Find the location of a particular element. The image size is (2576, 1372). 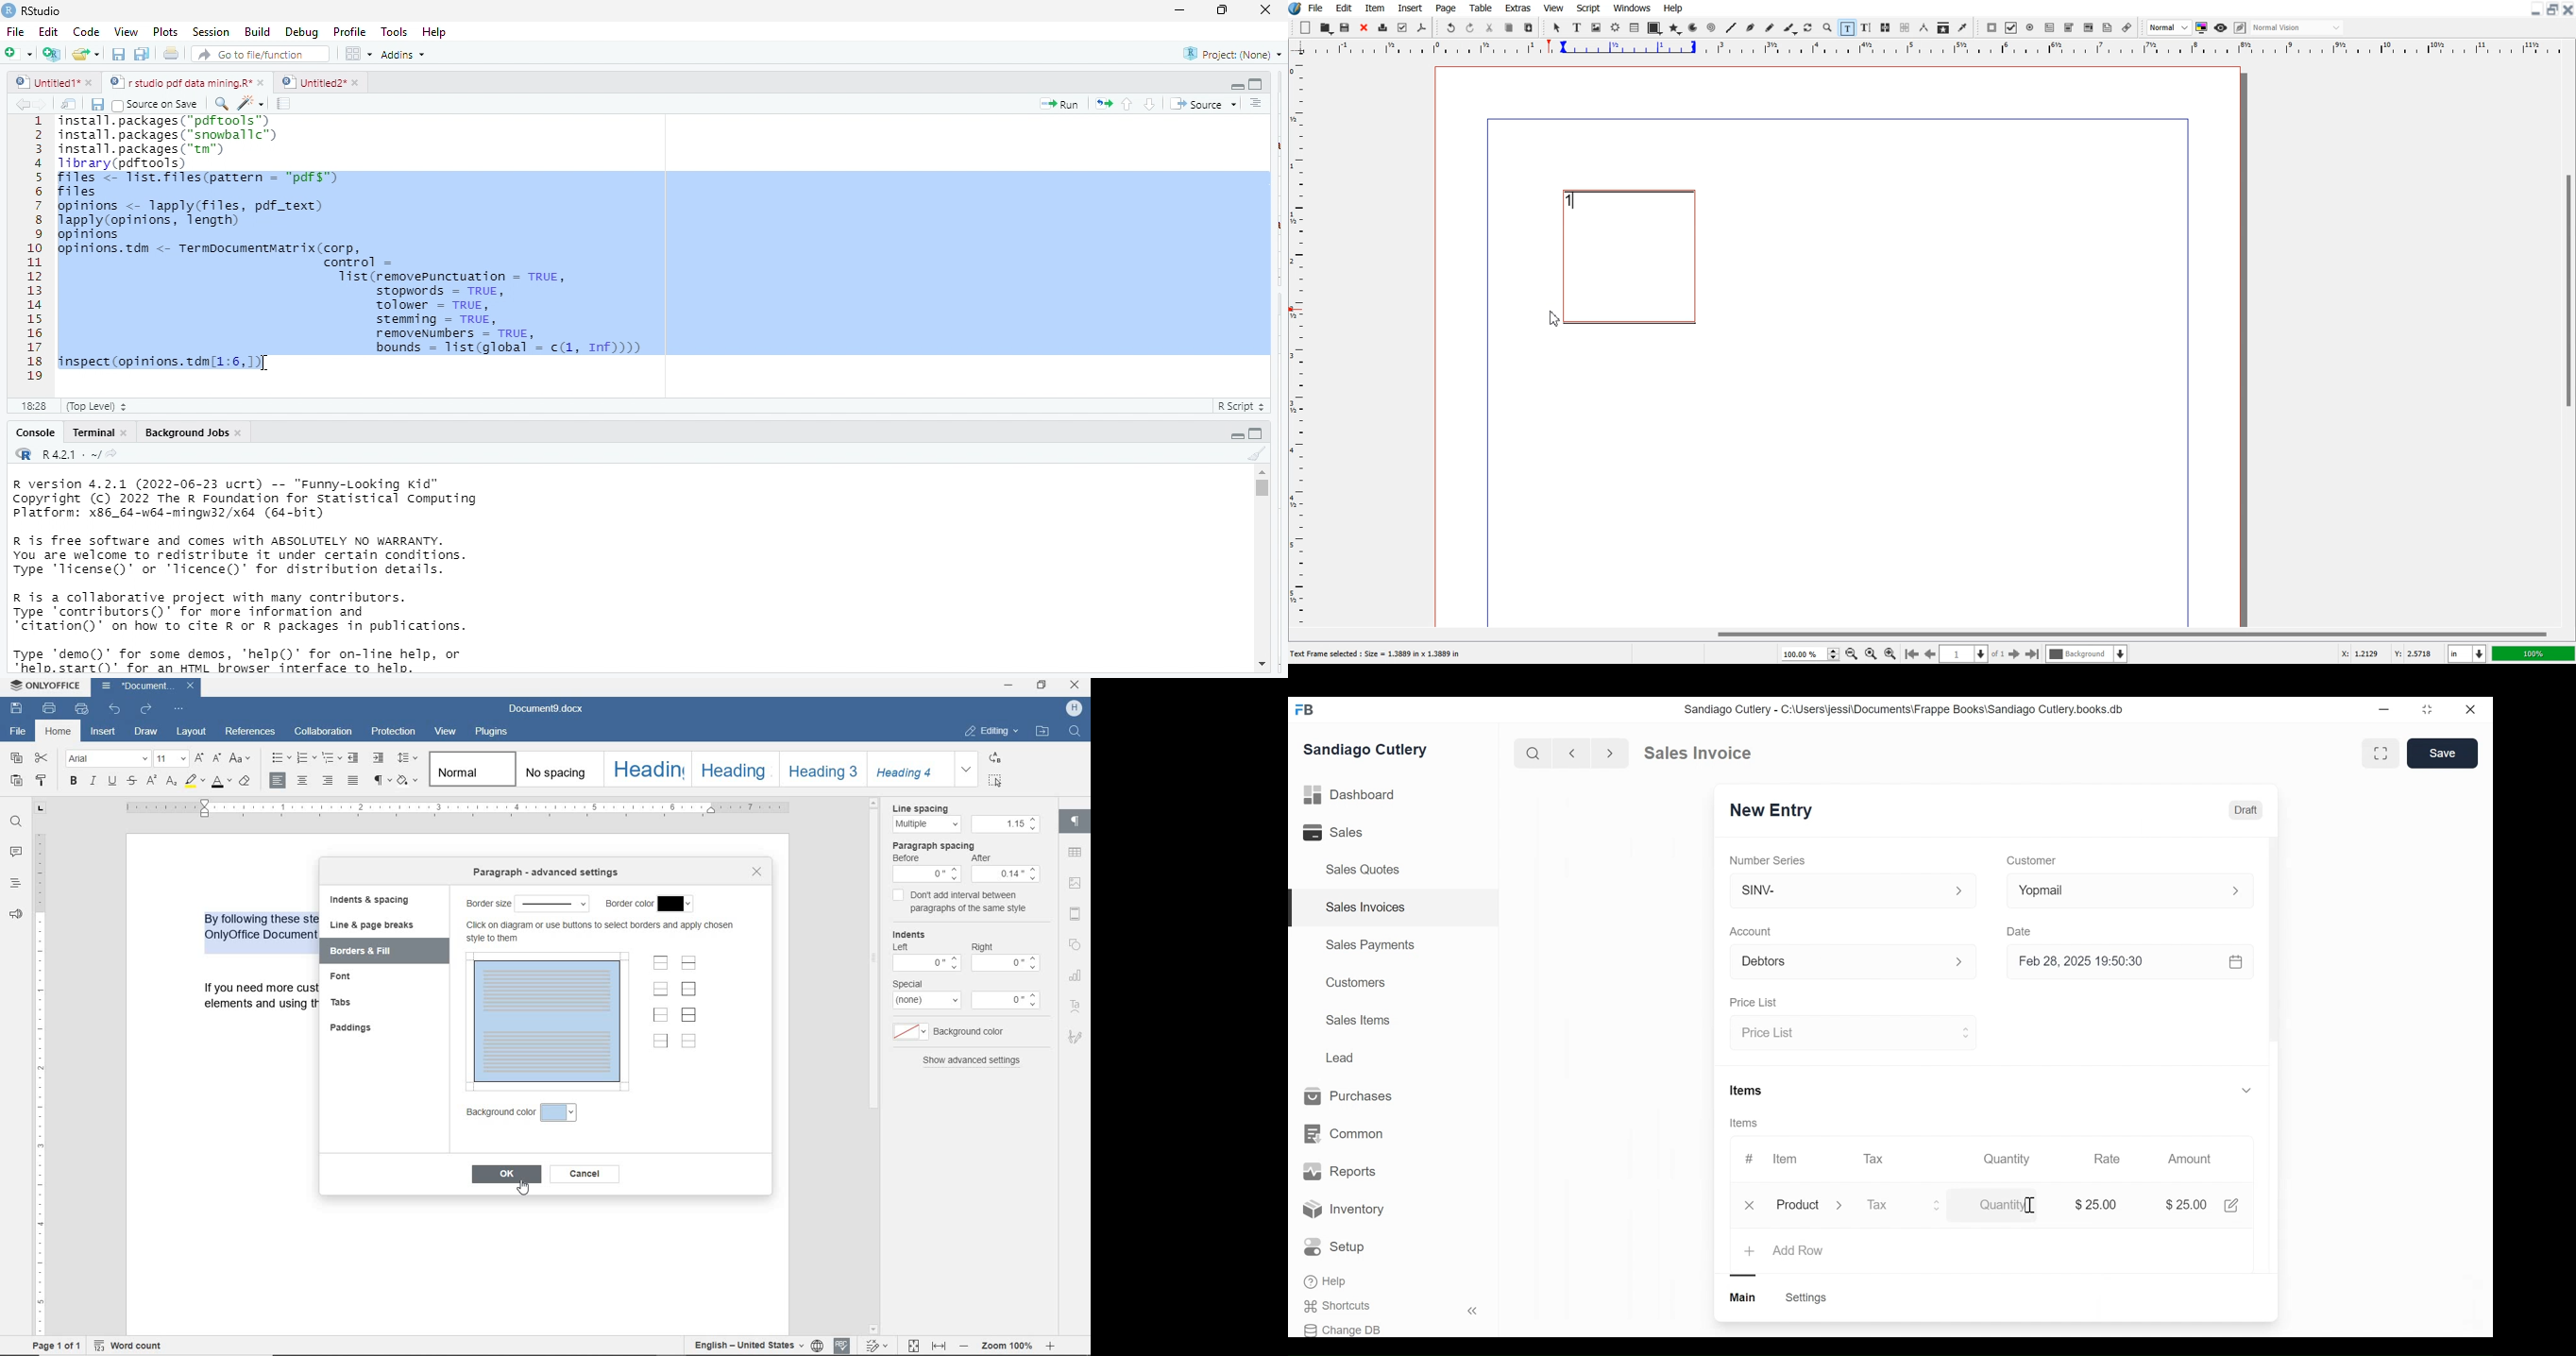

Extras is located at coordinates (1518, 7).